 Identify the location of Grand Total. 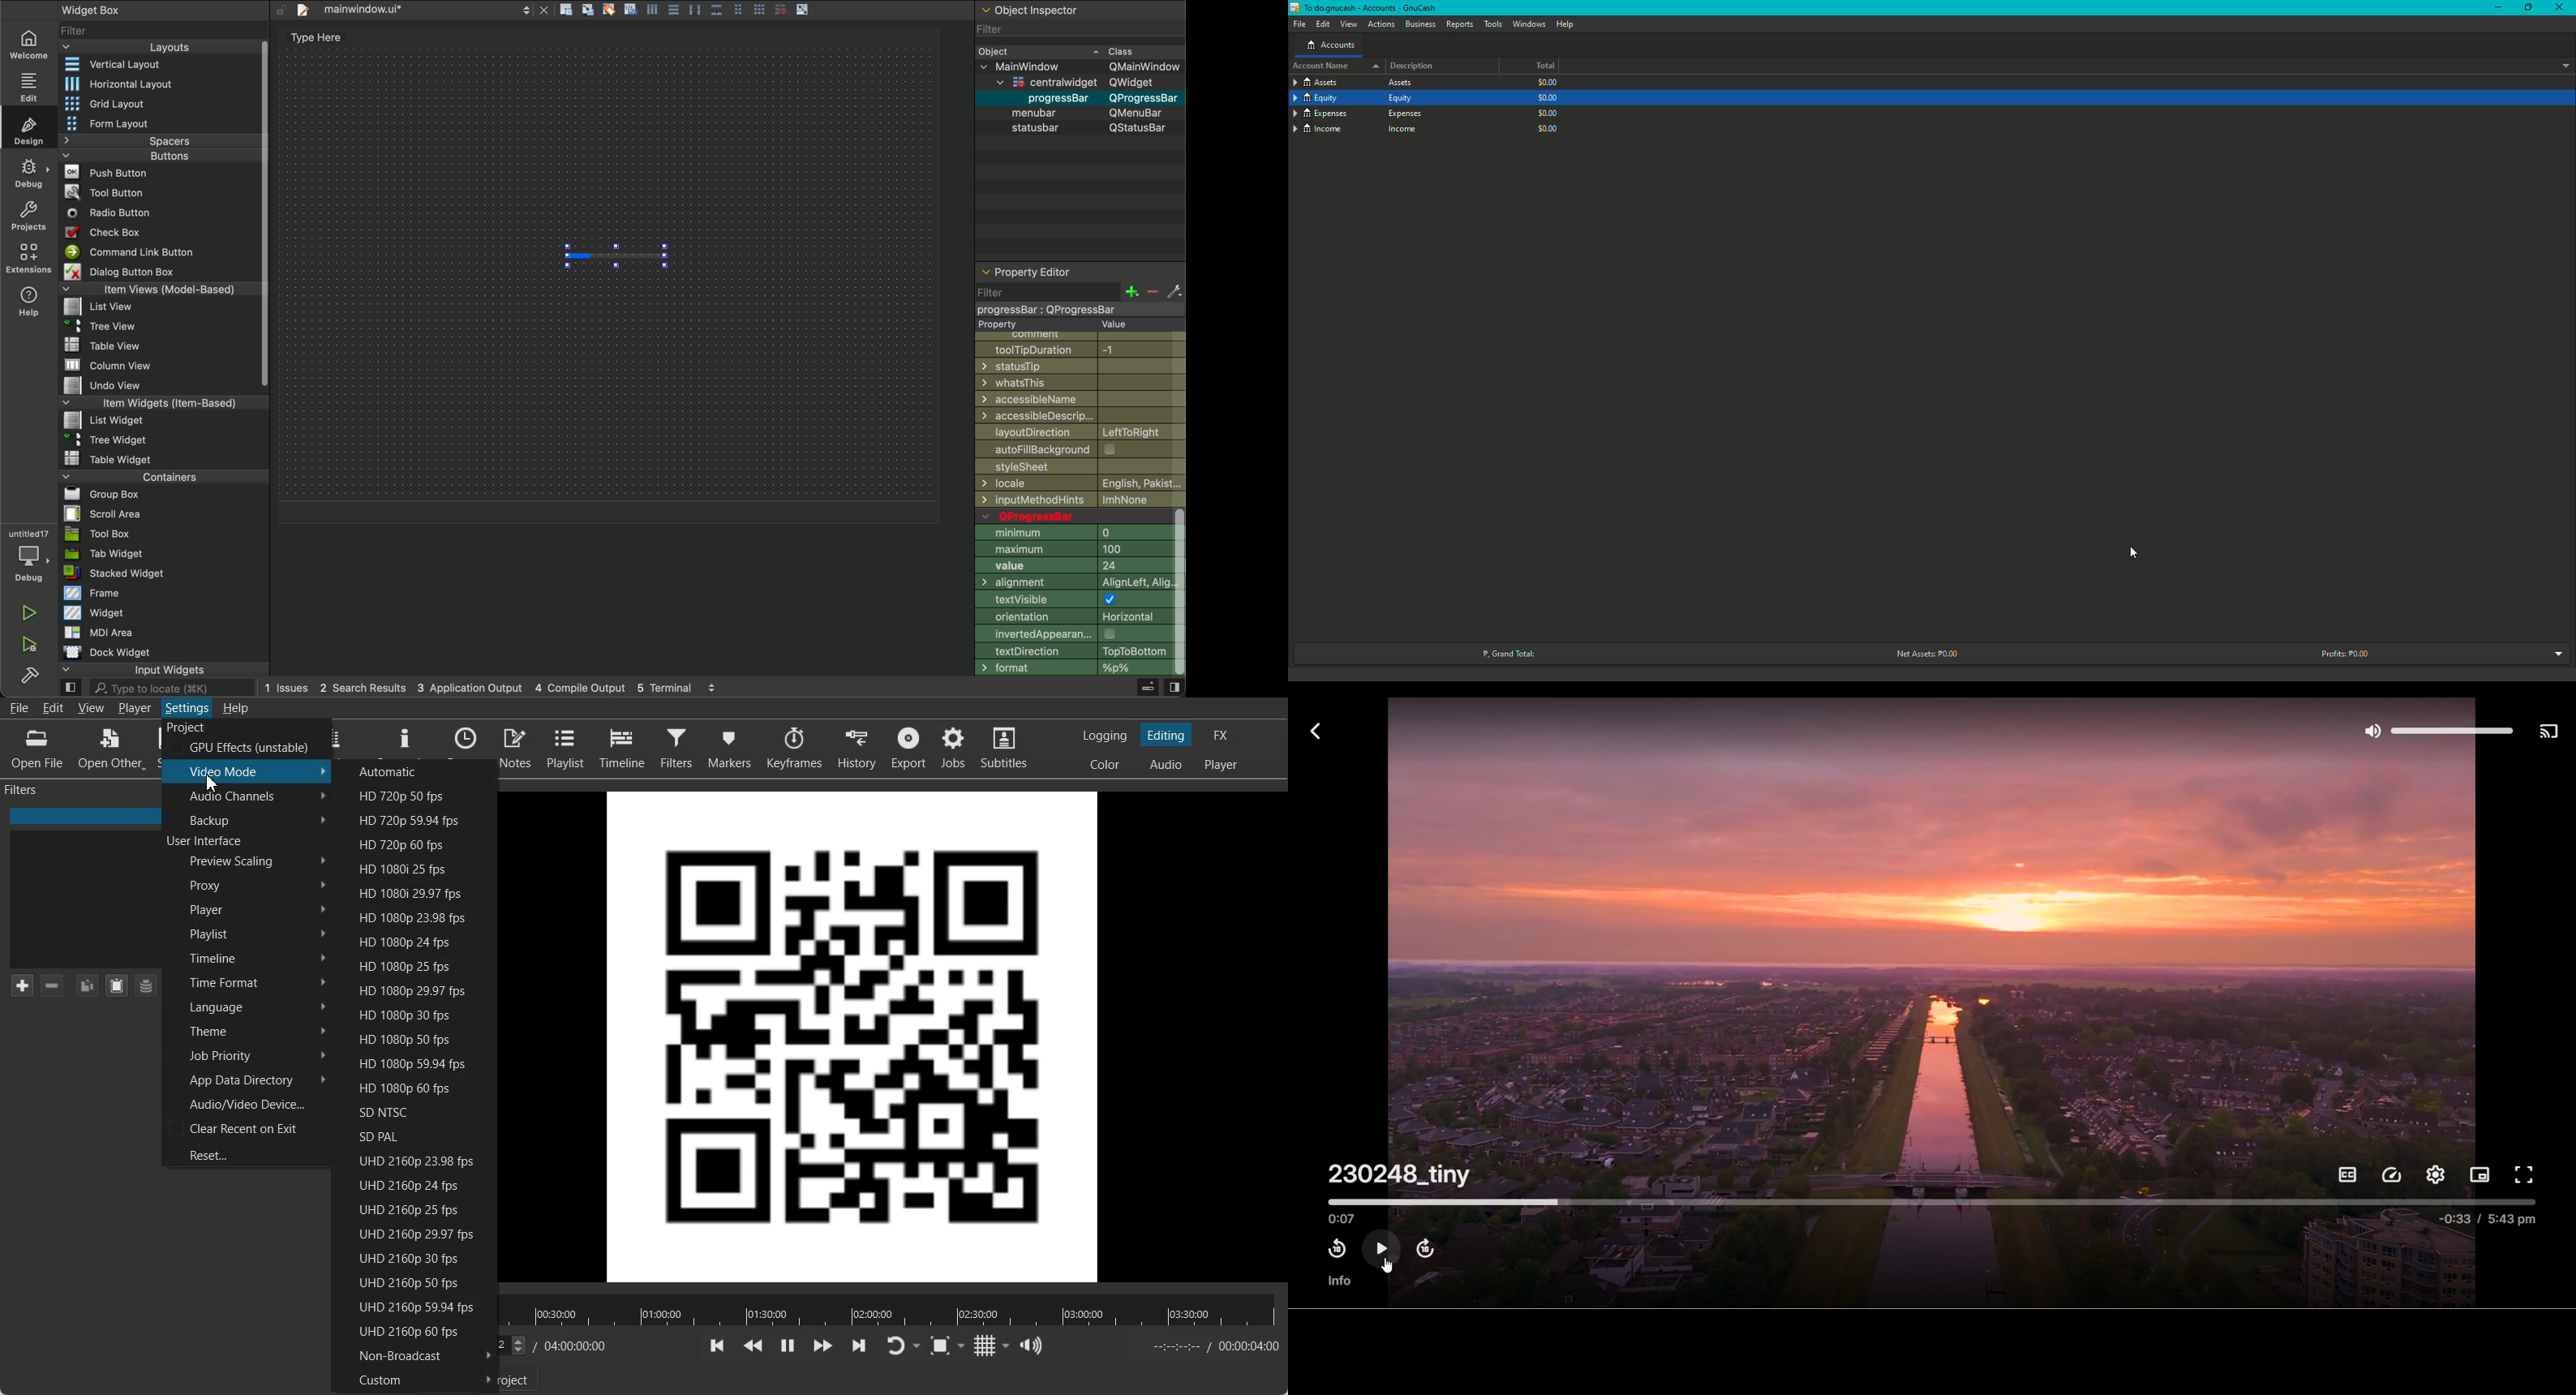
(1507, 653).